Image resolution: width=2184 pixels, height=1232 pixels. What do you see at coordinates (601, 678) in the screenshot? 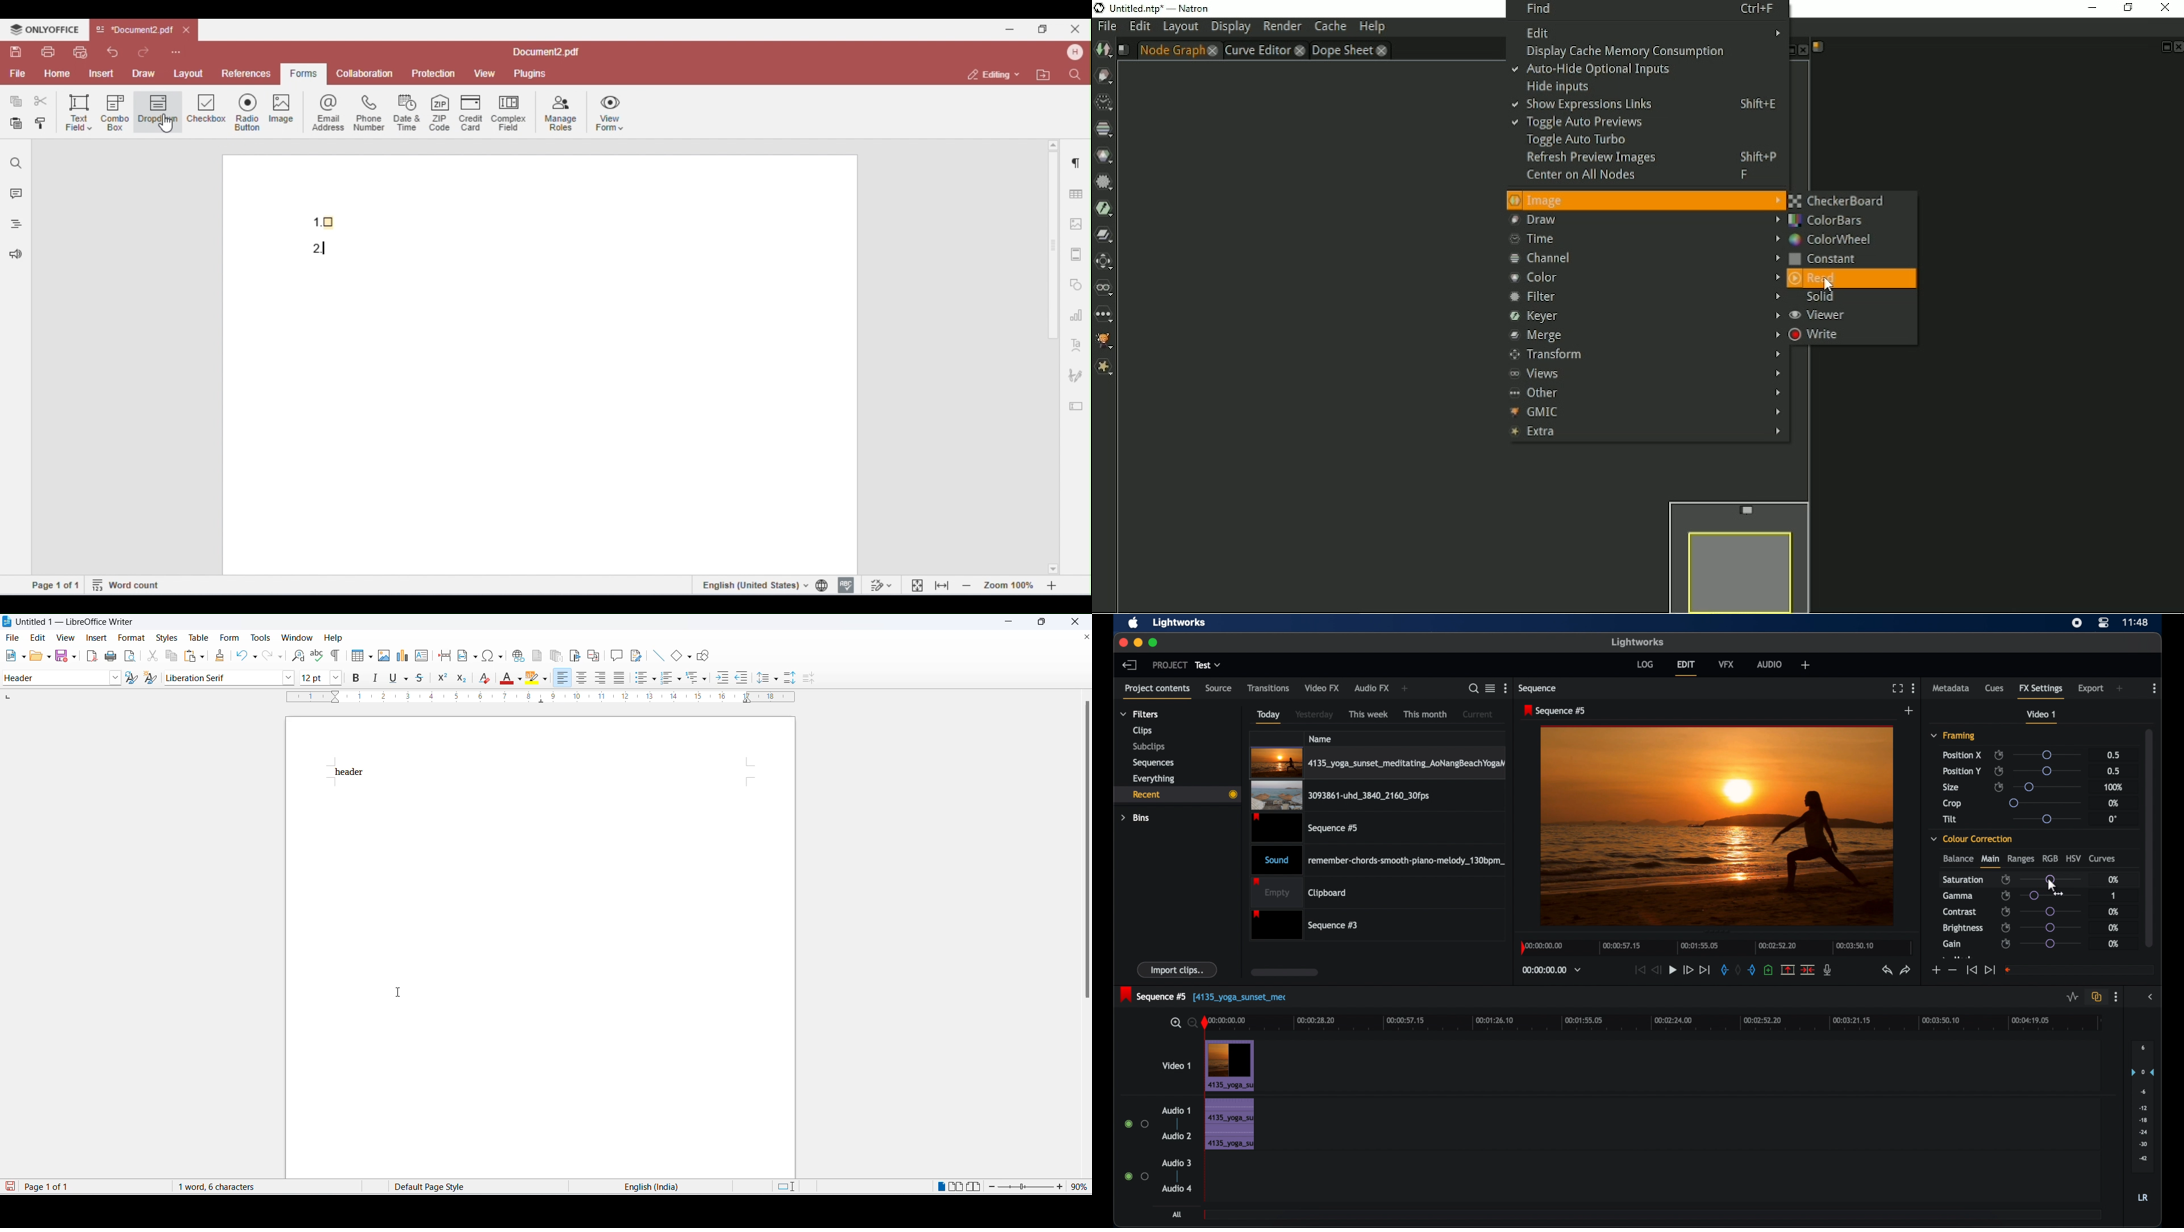
I see `text align center` at bounding box center [601, 678].